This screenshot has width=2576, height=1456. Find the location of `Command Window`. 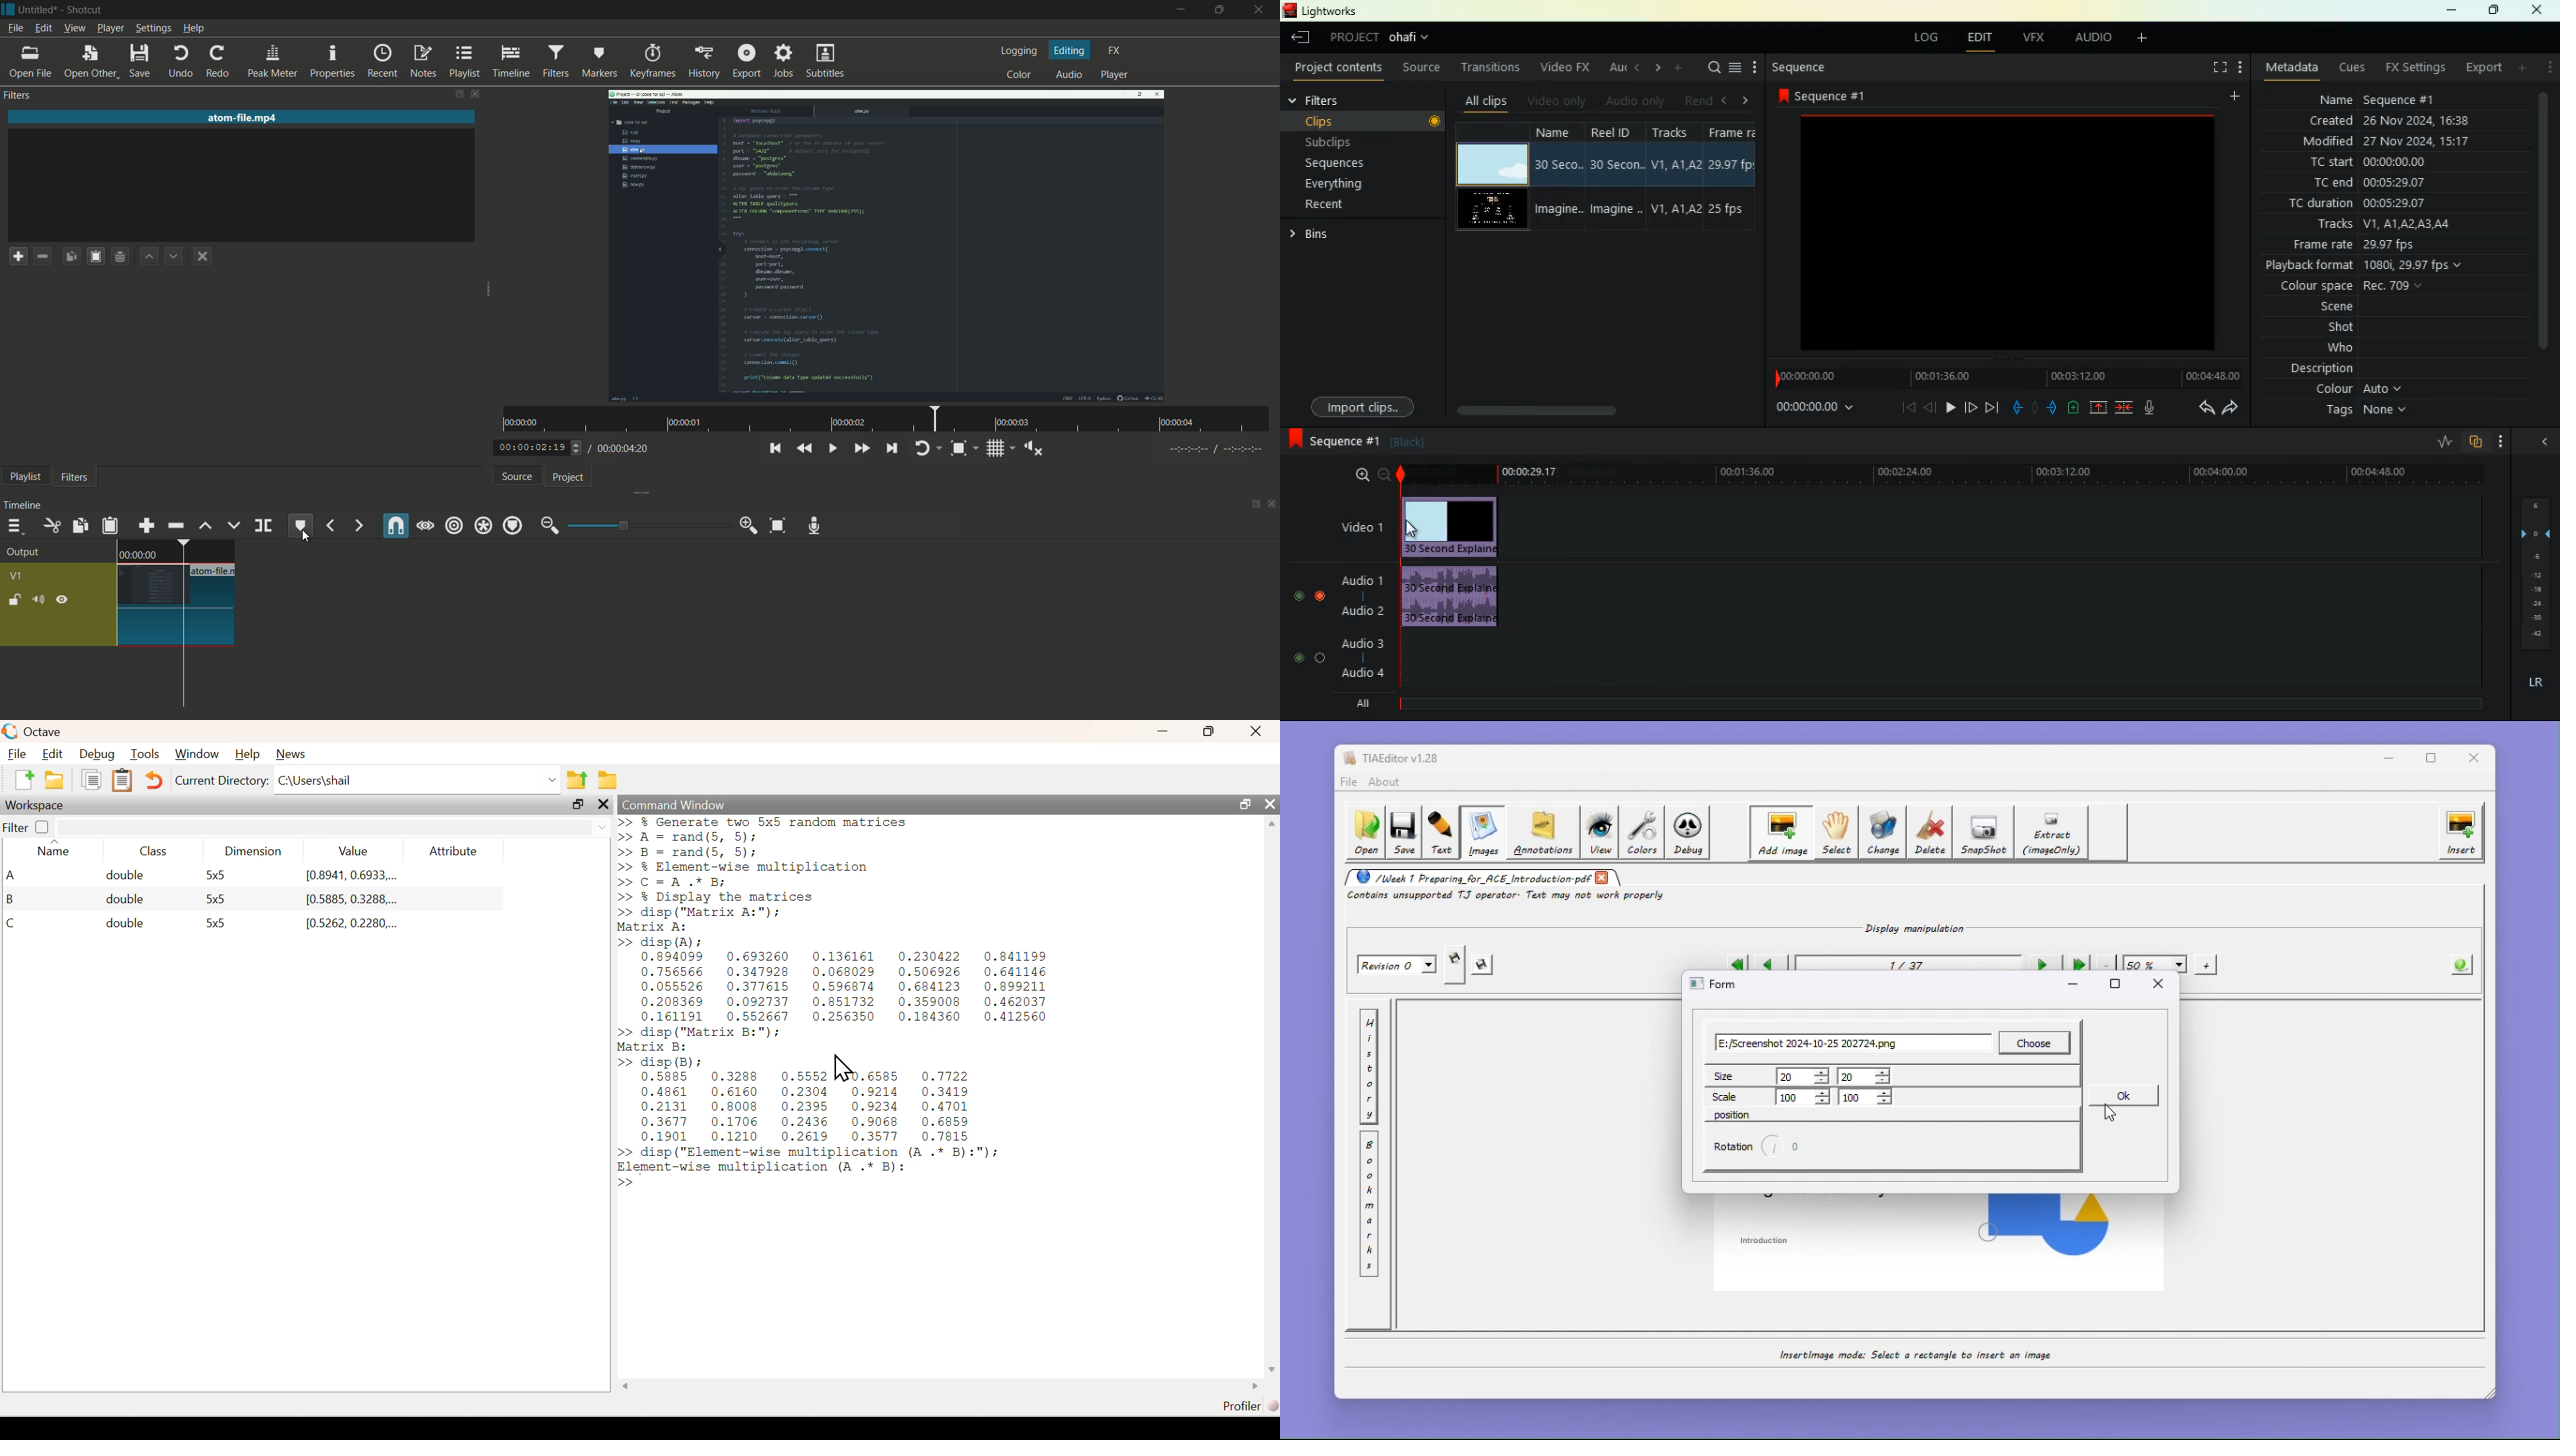

Command Window is located at coordinates (672, 803).